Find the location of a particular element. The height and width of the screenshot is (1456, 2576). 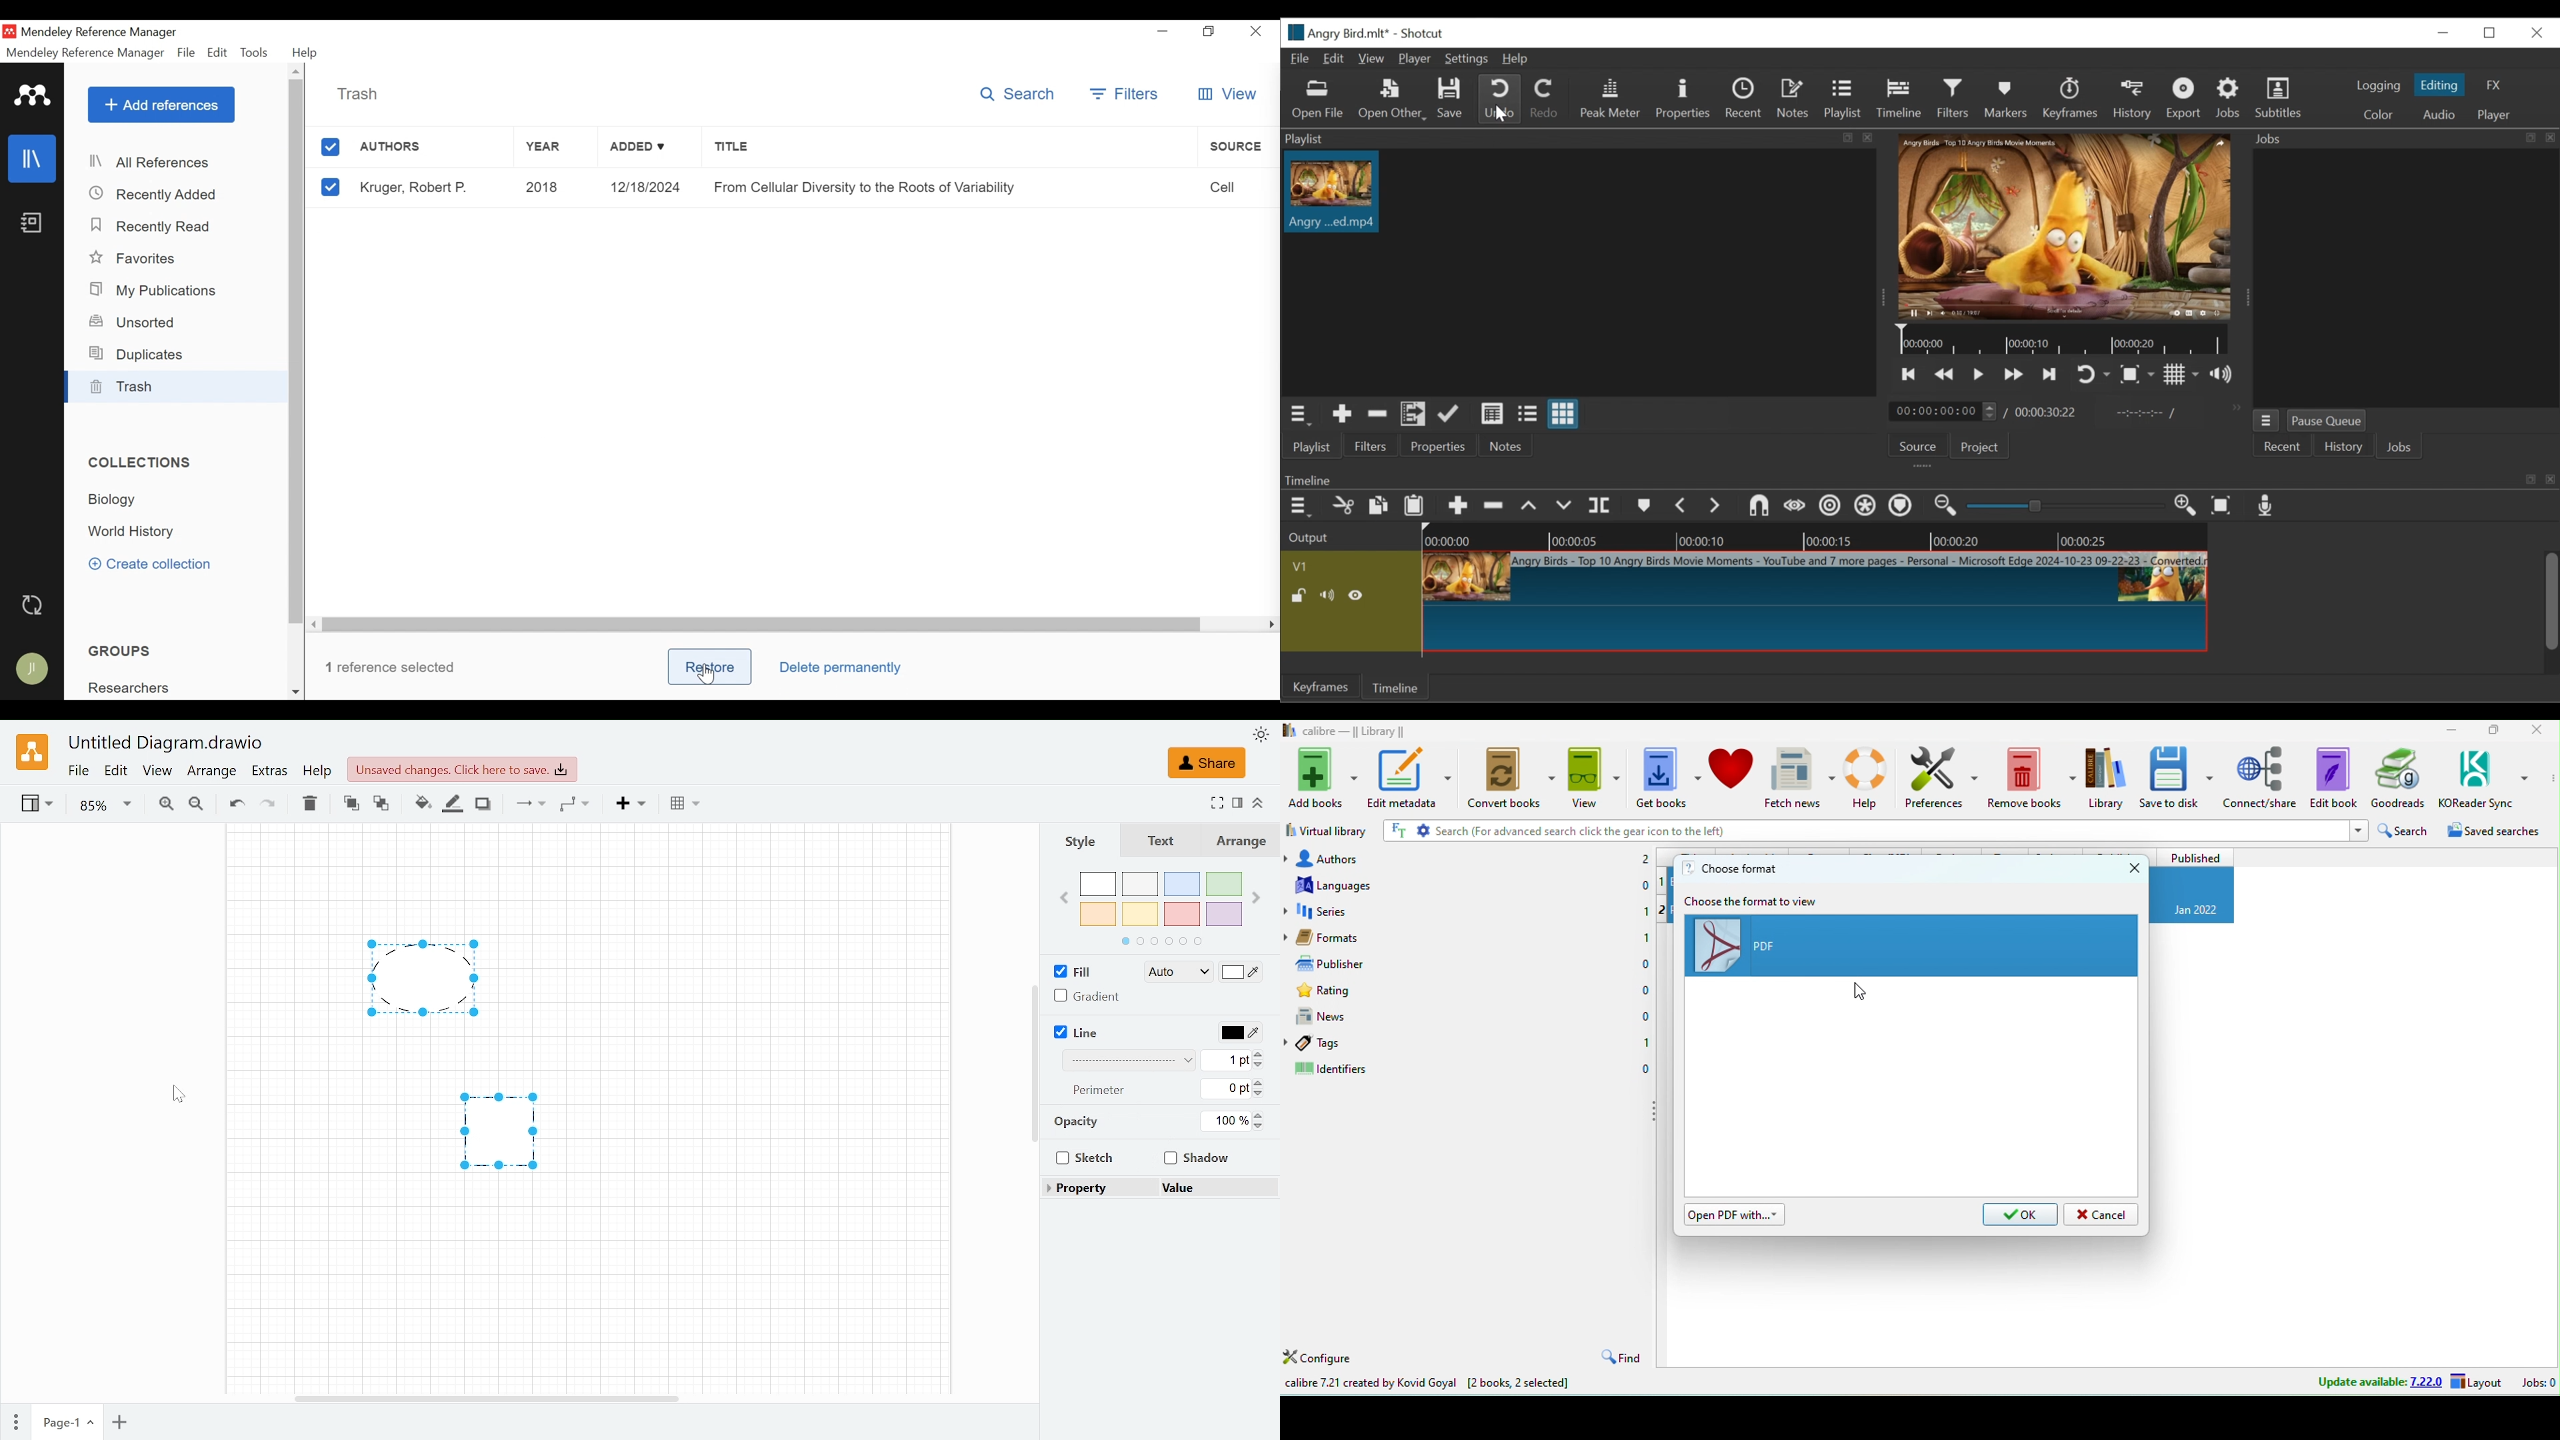

Colors is located at coordinates (1162, 909).